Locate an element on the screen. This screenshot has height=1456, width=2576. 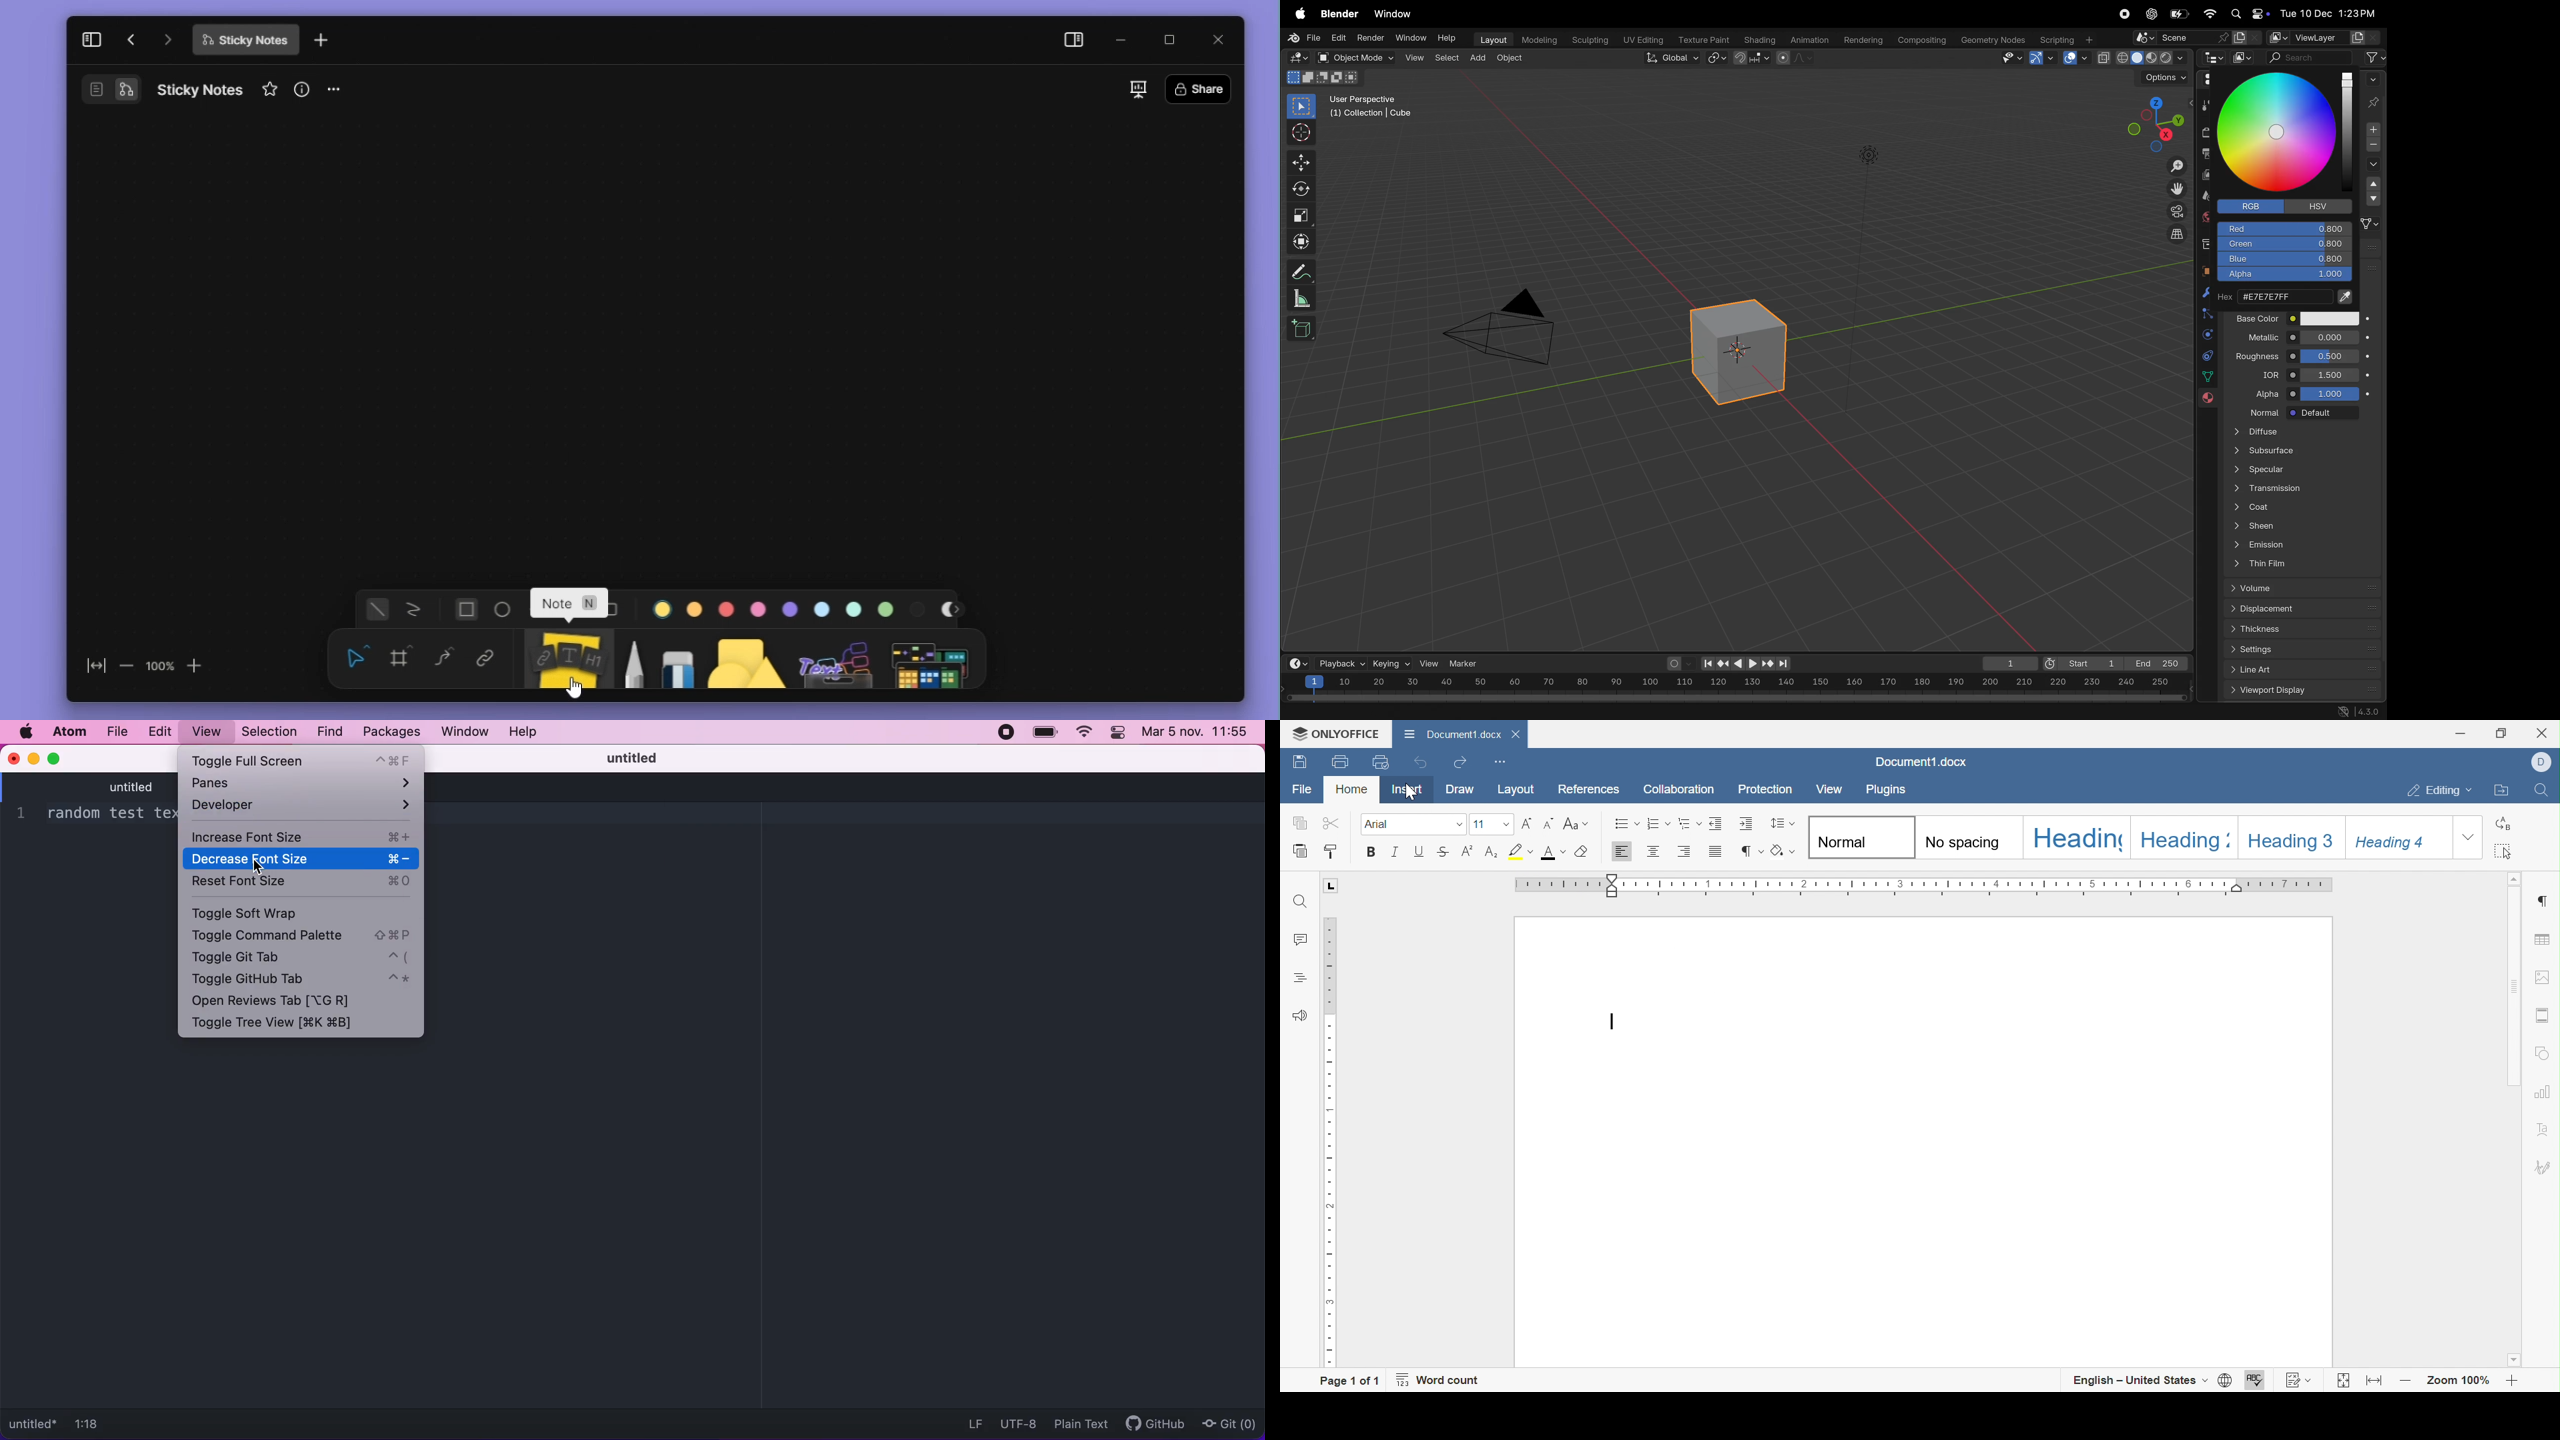
scale is located at coordinates (1298, 298).